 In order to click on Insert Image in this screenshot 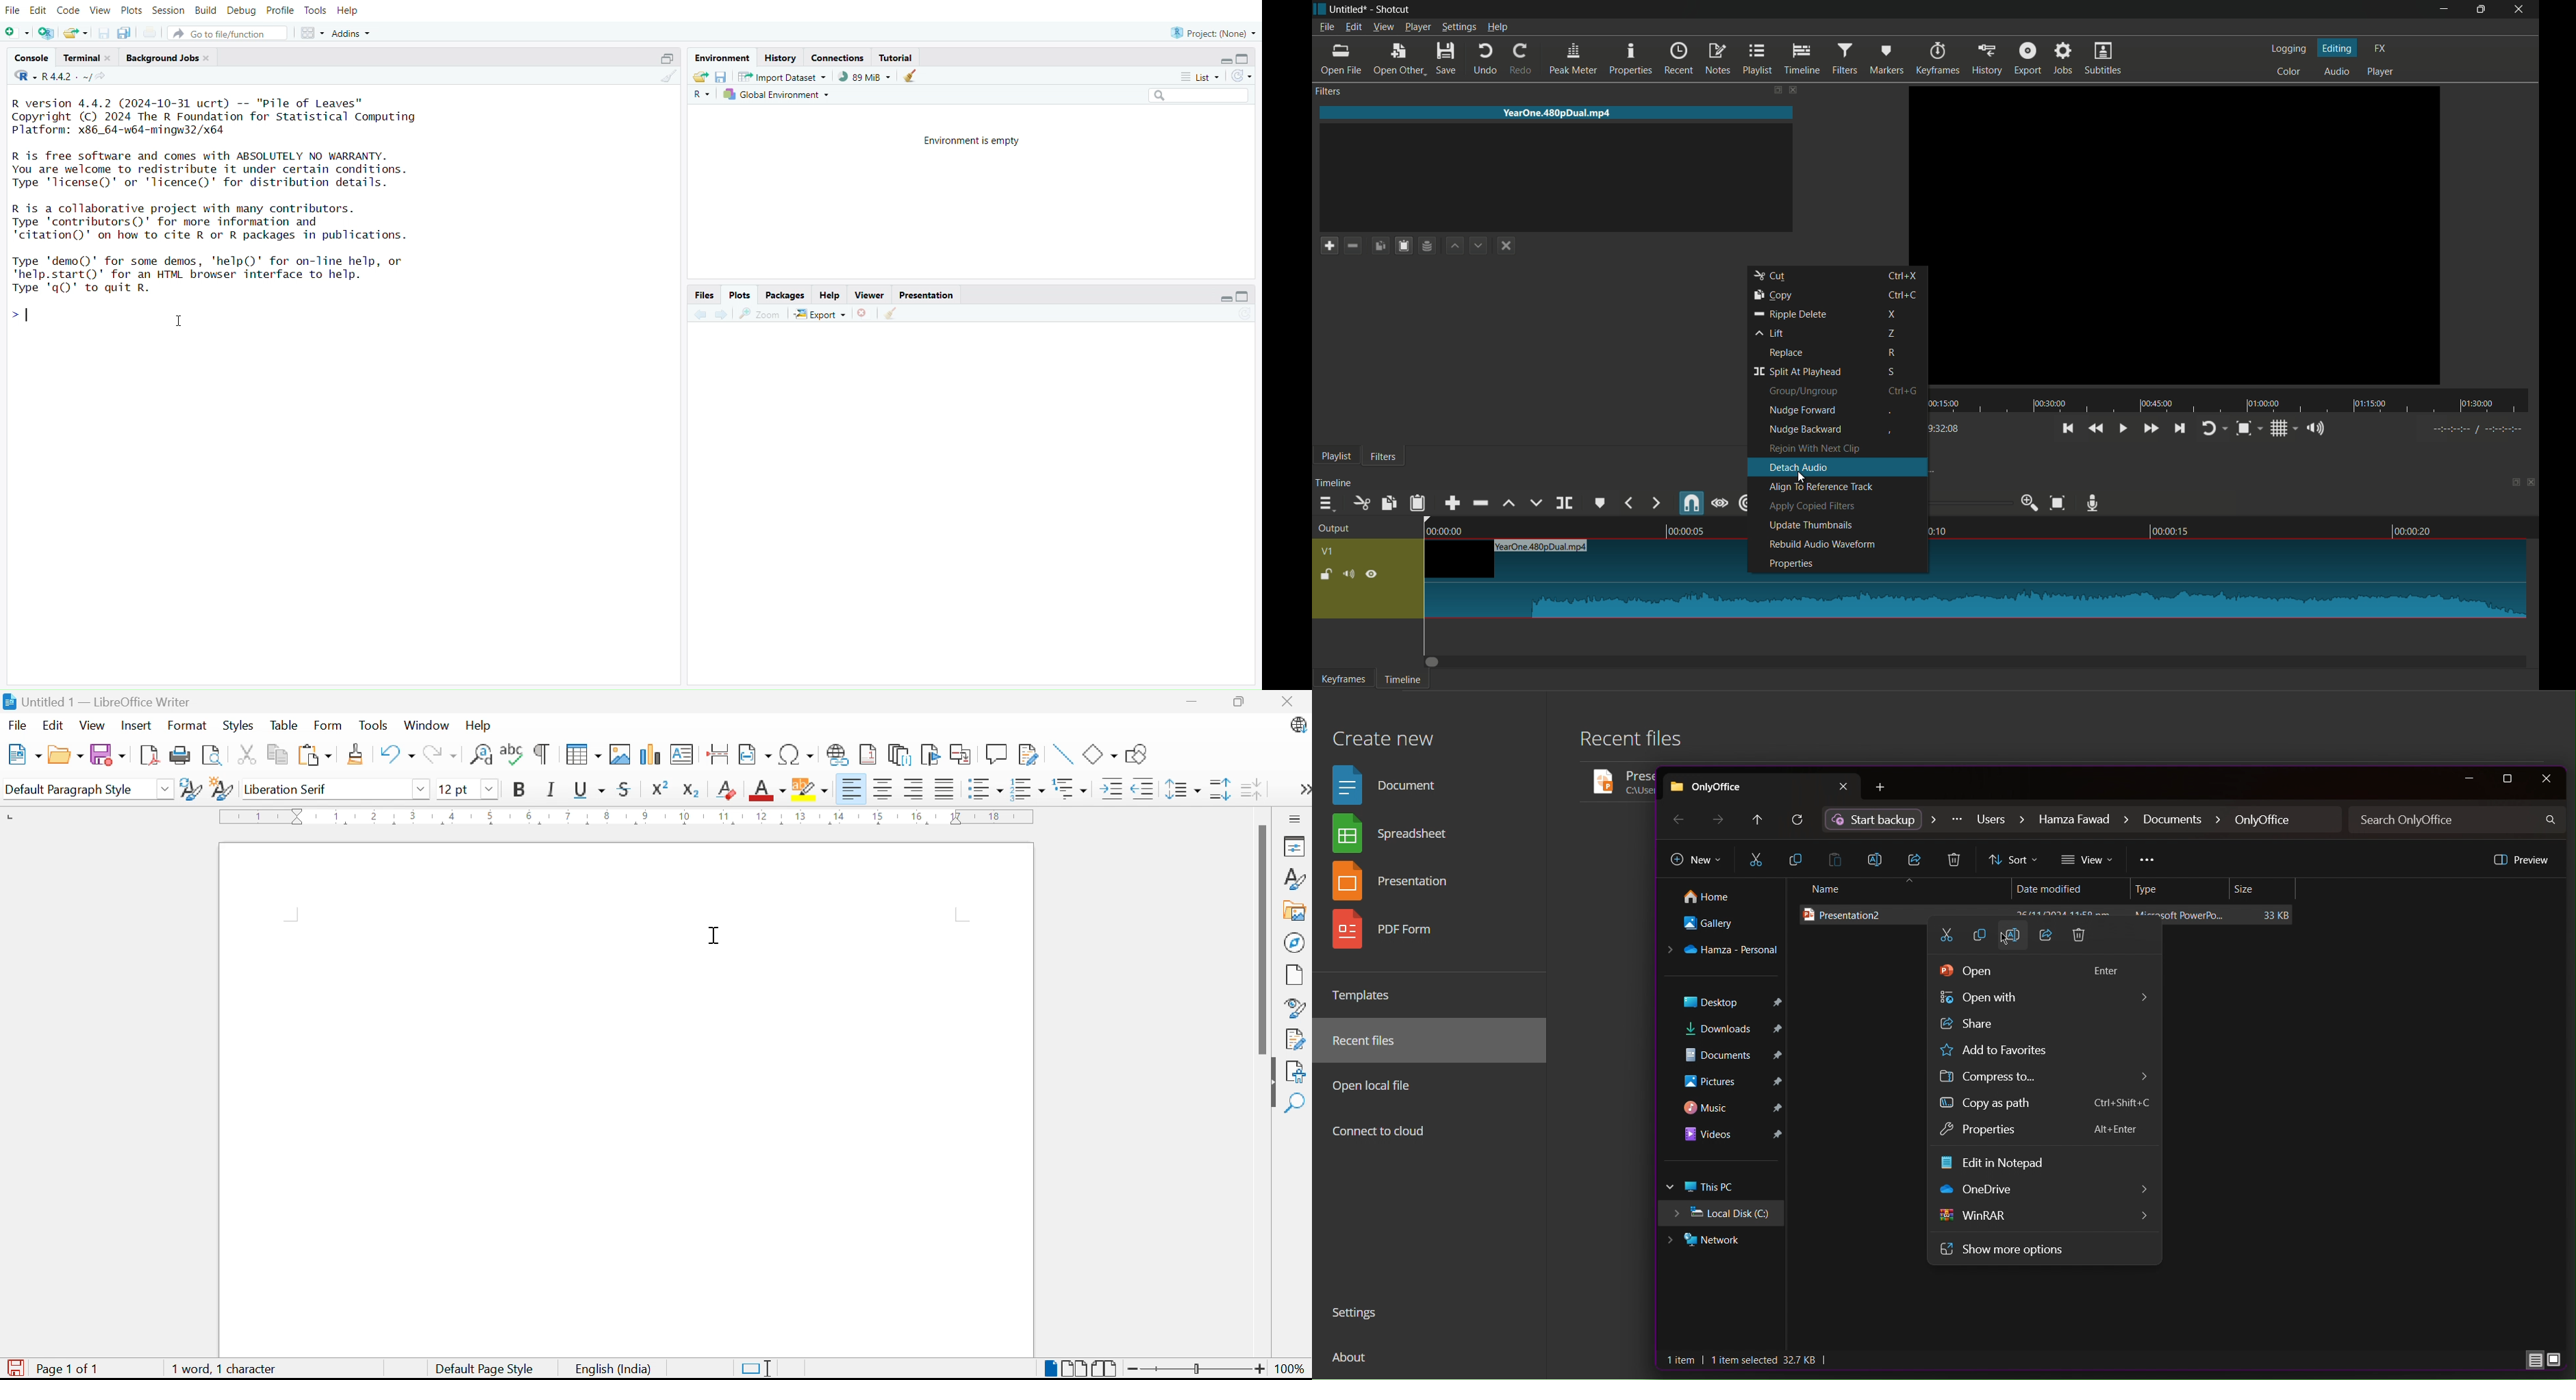, I will do `click(620, 754)`.